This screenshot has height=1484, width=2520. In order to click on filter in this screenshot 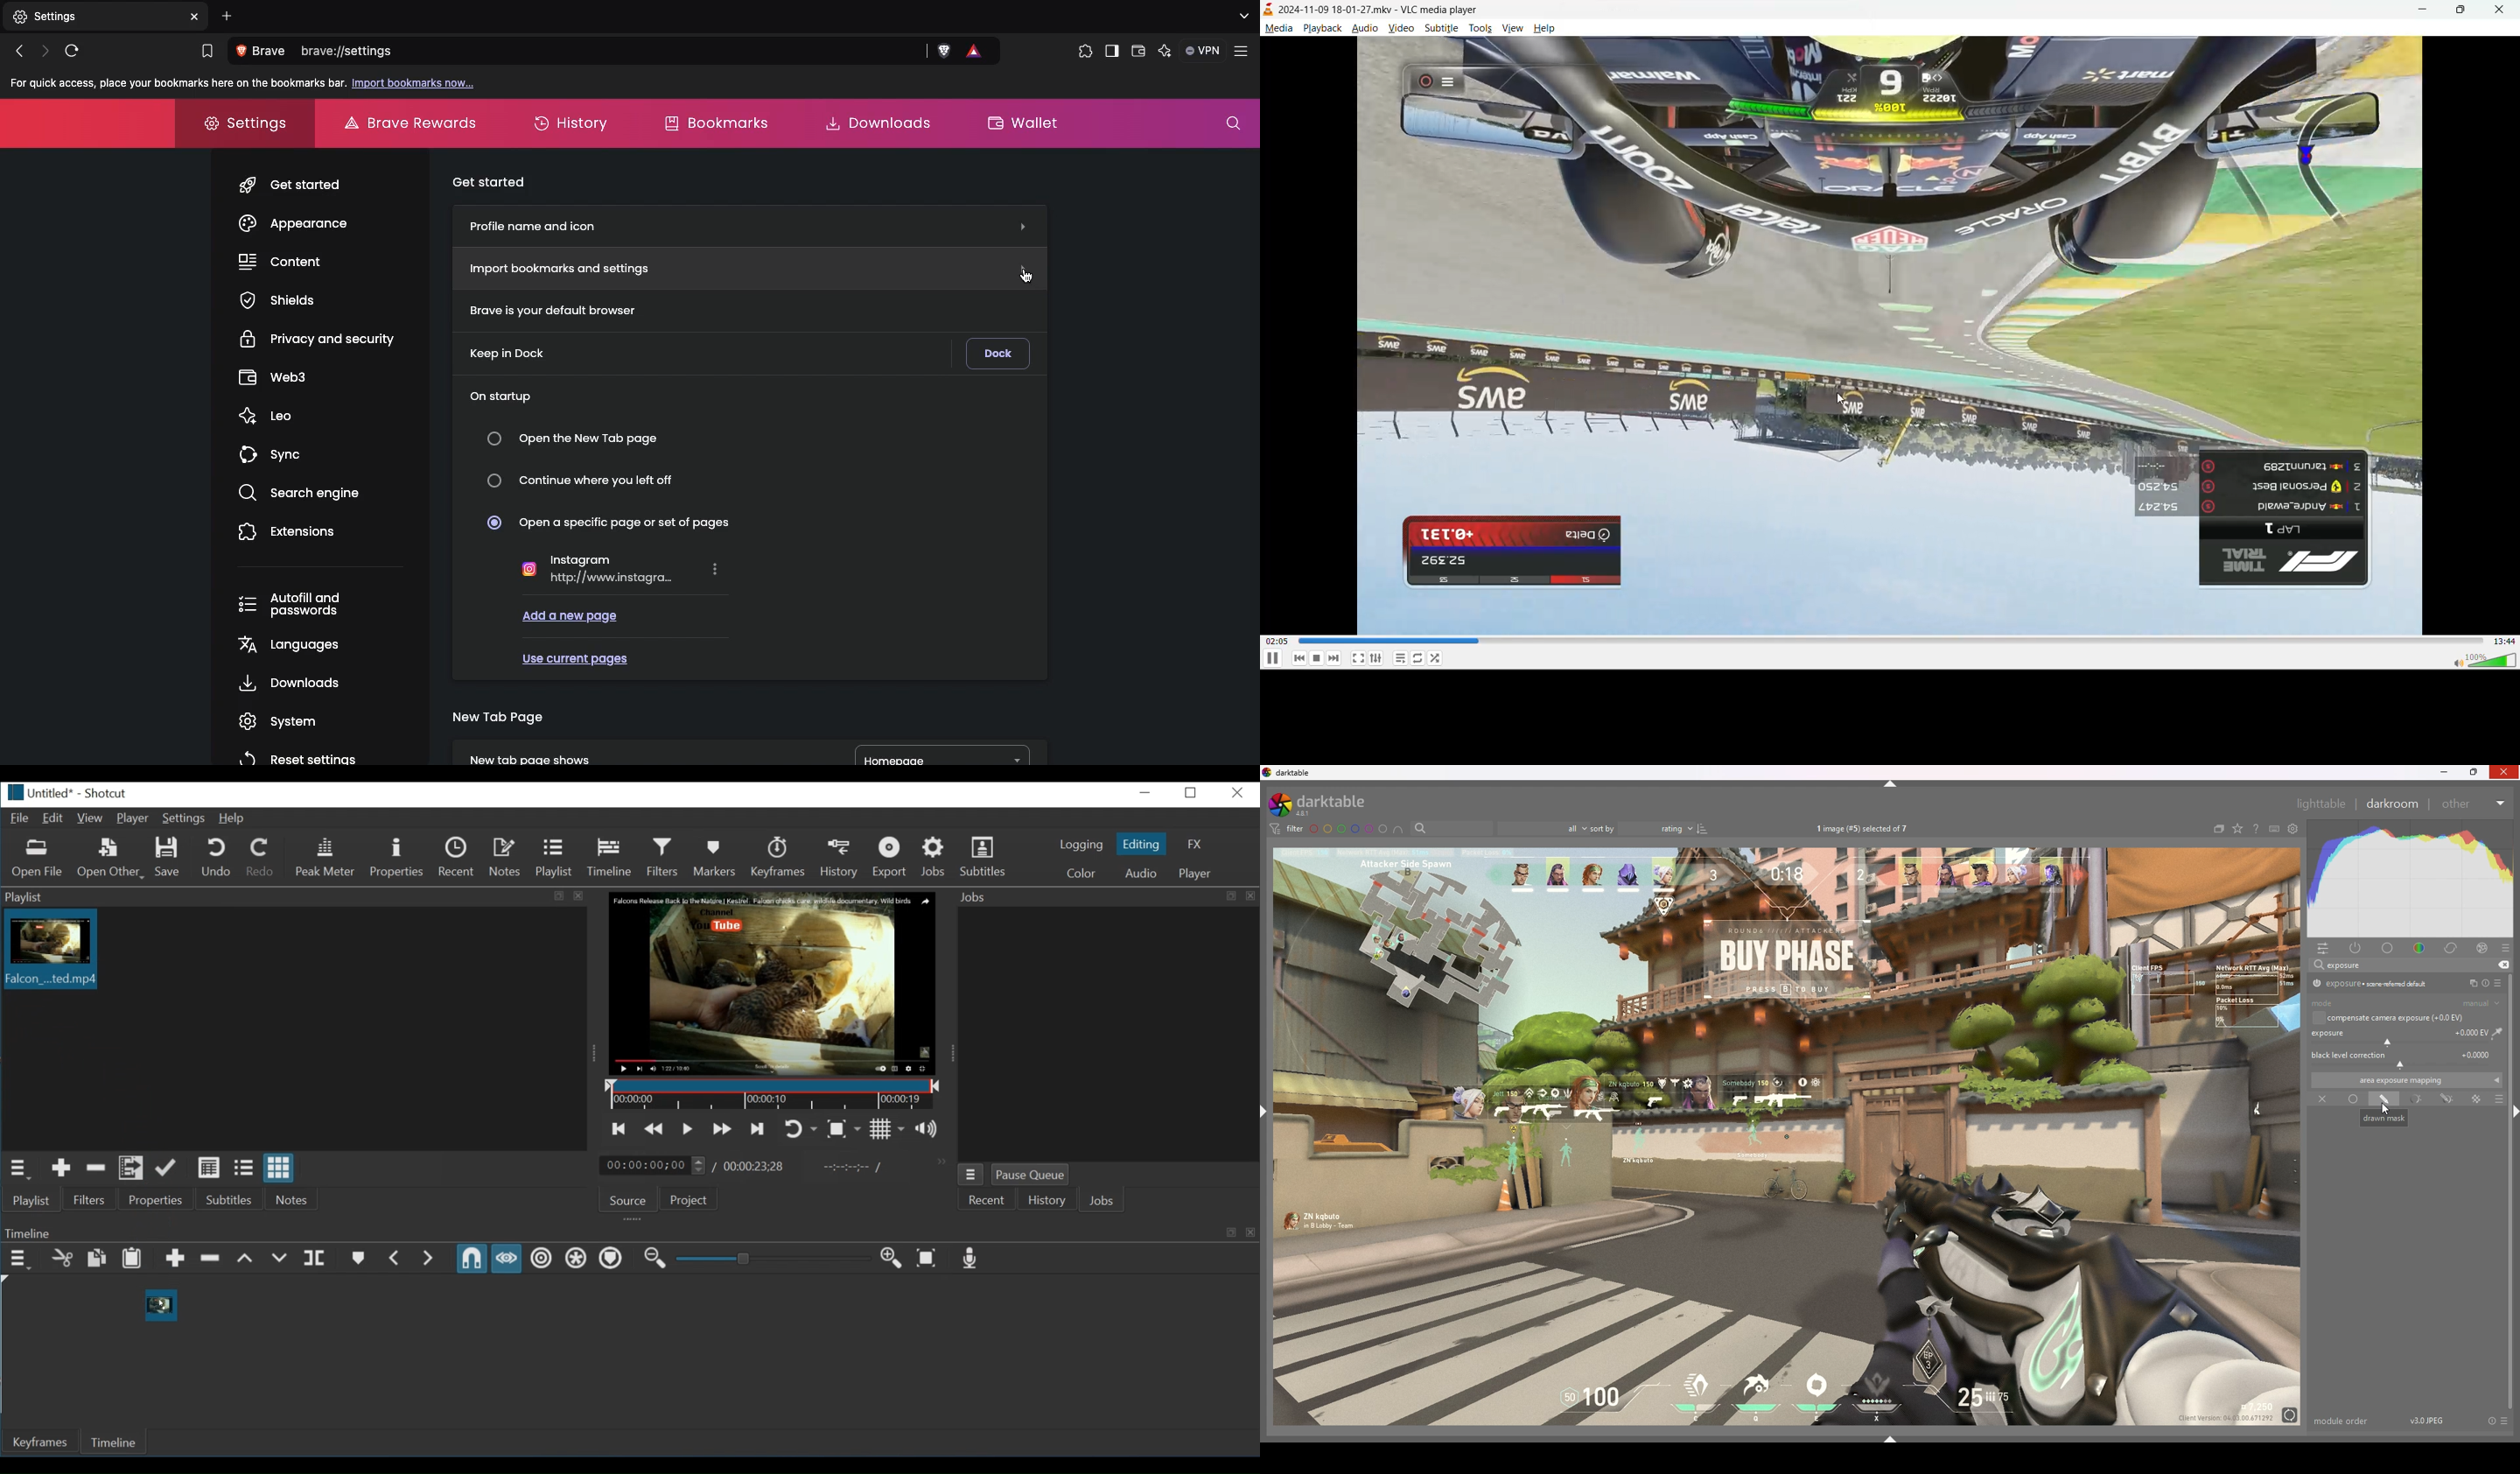, I will do `click(1288, 829)`.